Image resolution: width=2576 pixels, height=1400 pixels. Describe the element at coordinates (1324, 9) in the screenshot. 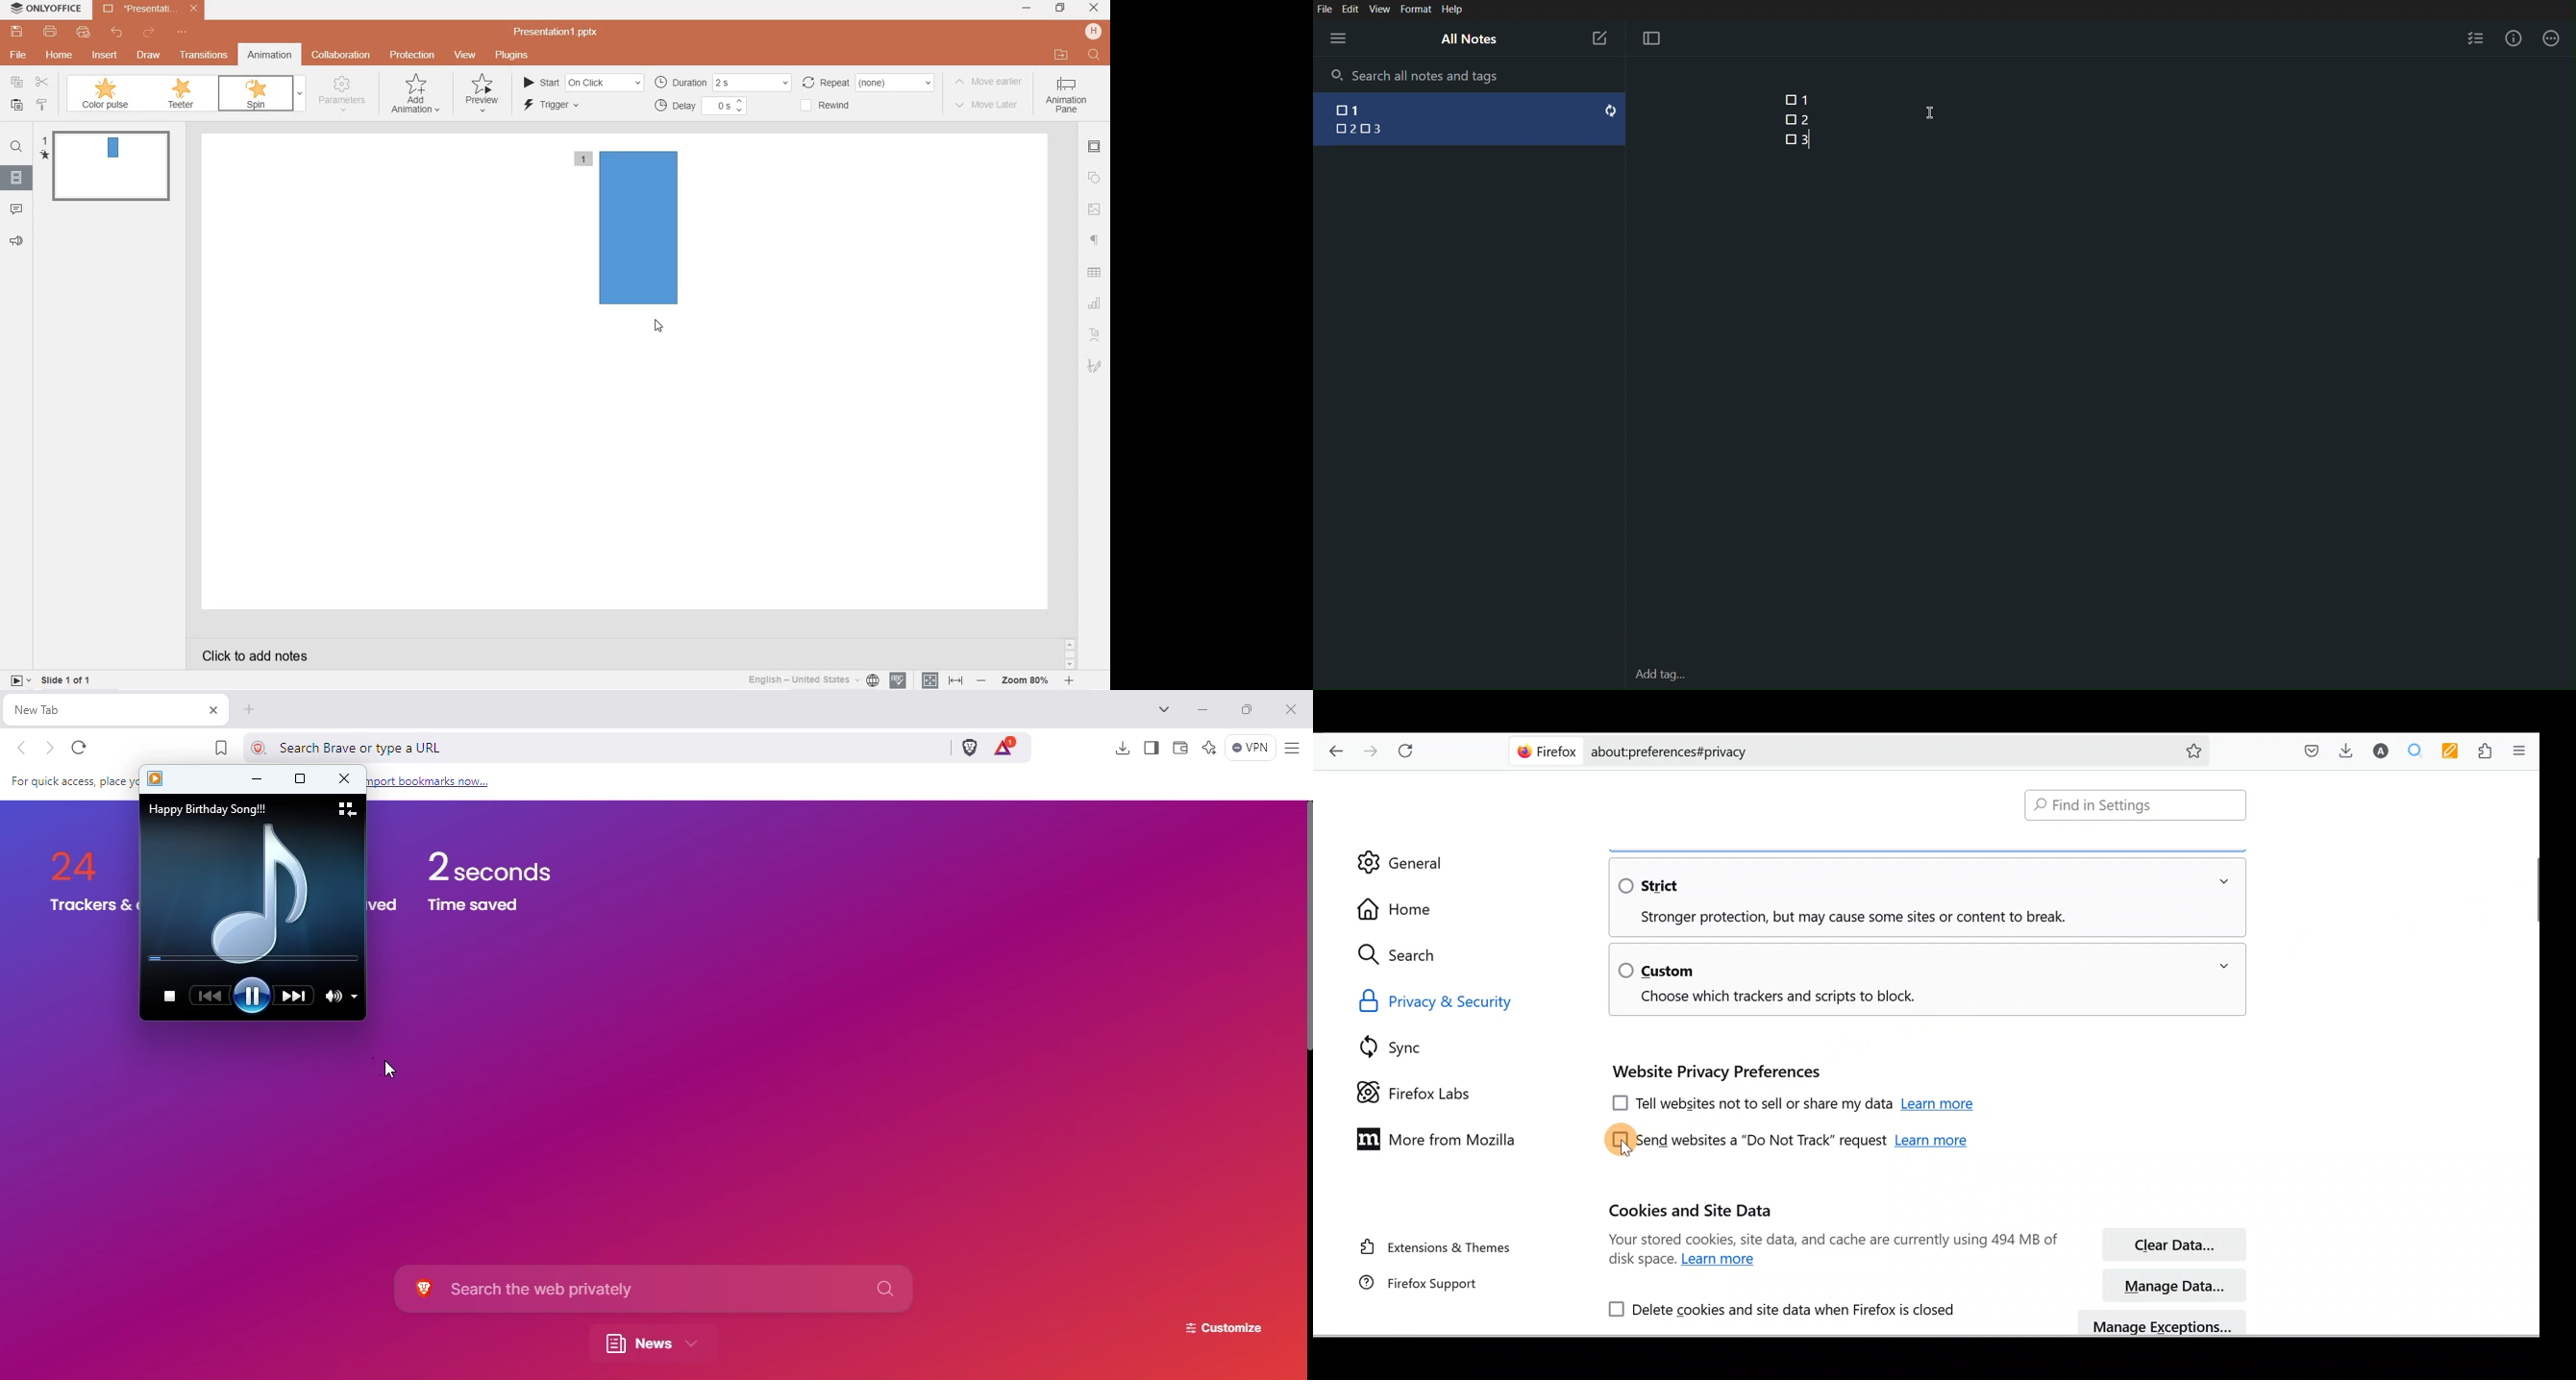

I see `File` at that location.